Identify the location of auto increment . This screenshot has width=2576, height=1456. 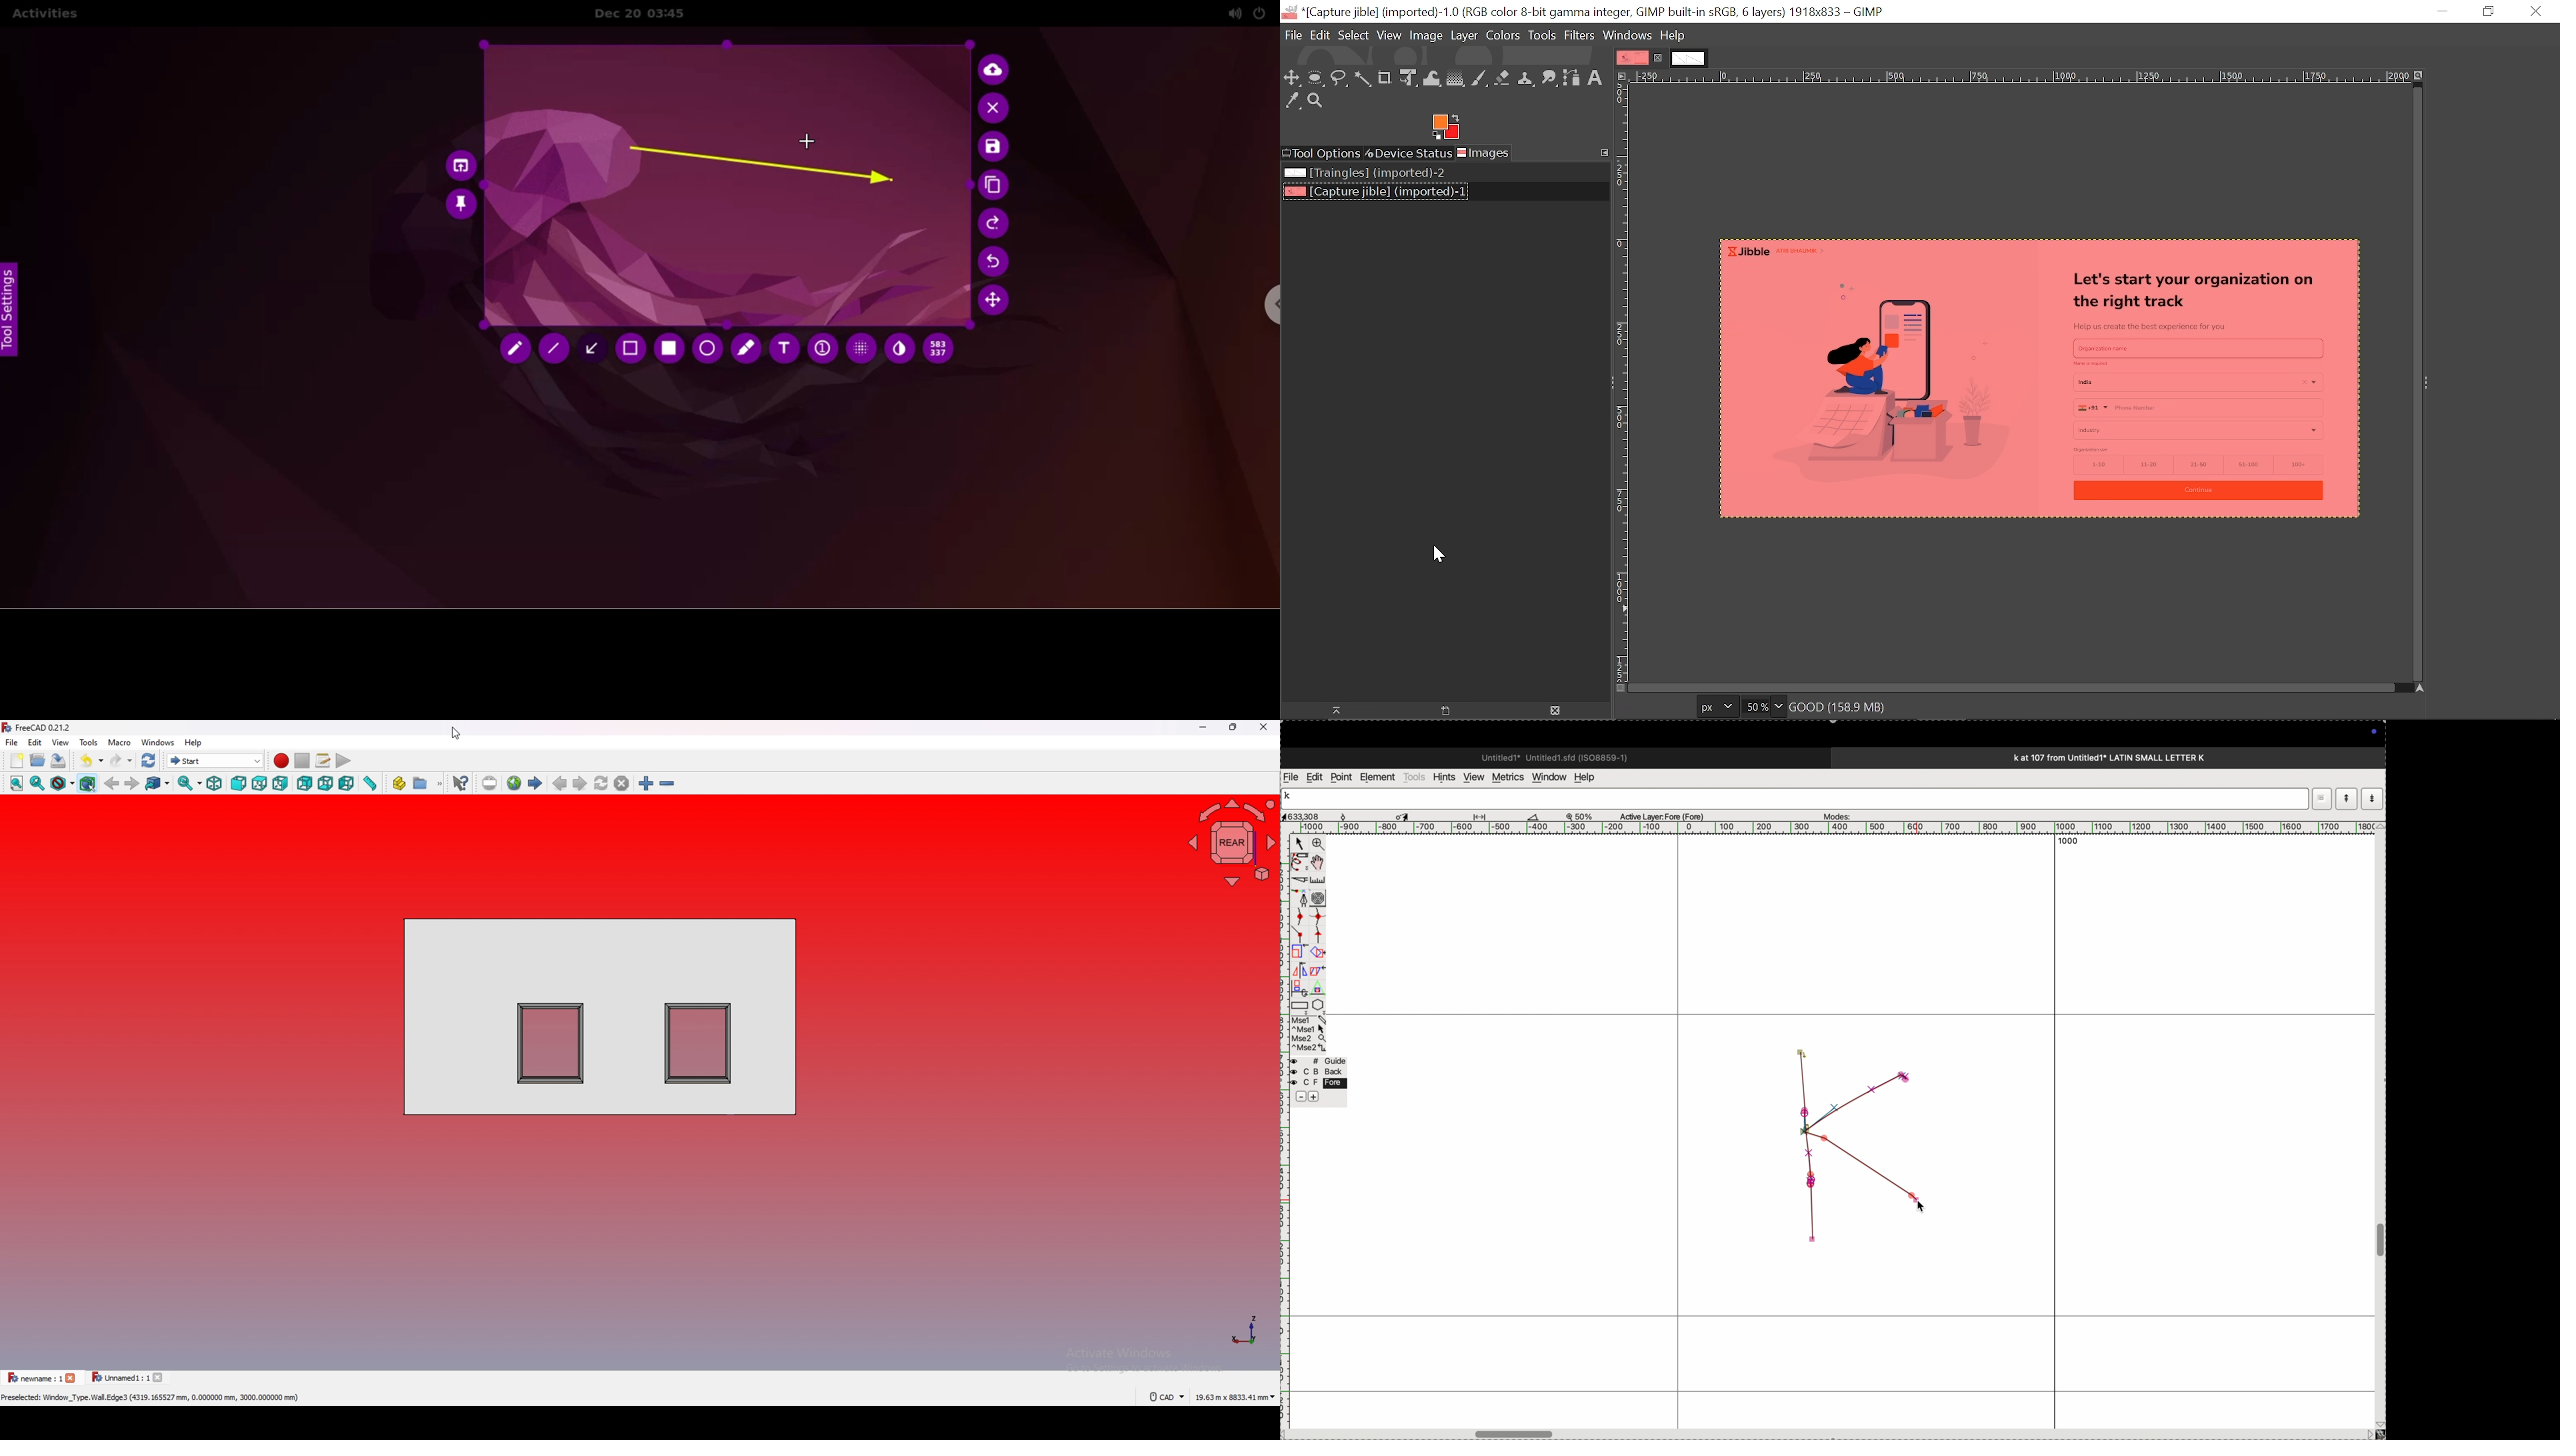
(821, 350).